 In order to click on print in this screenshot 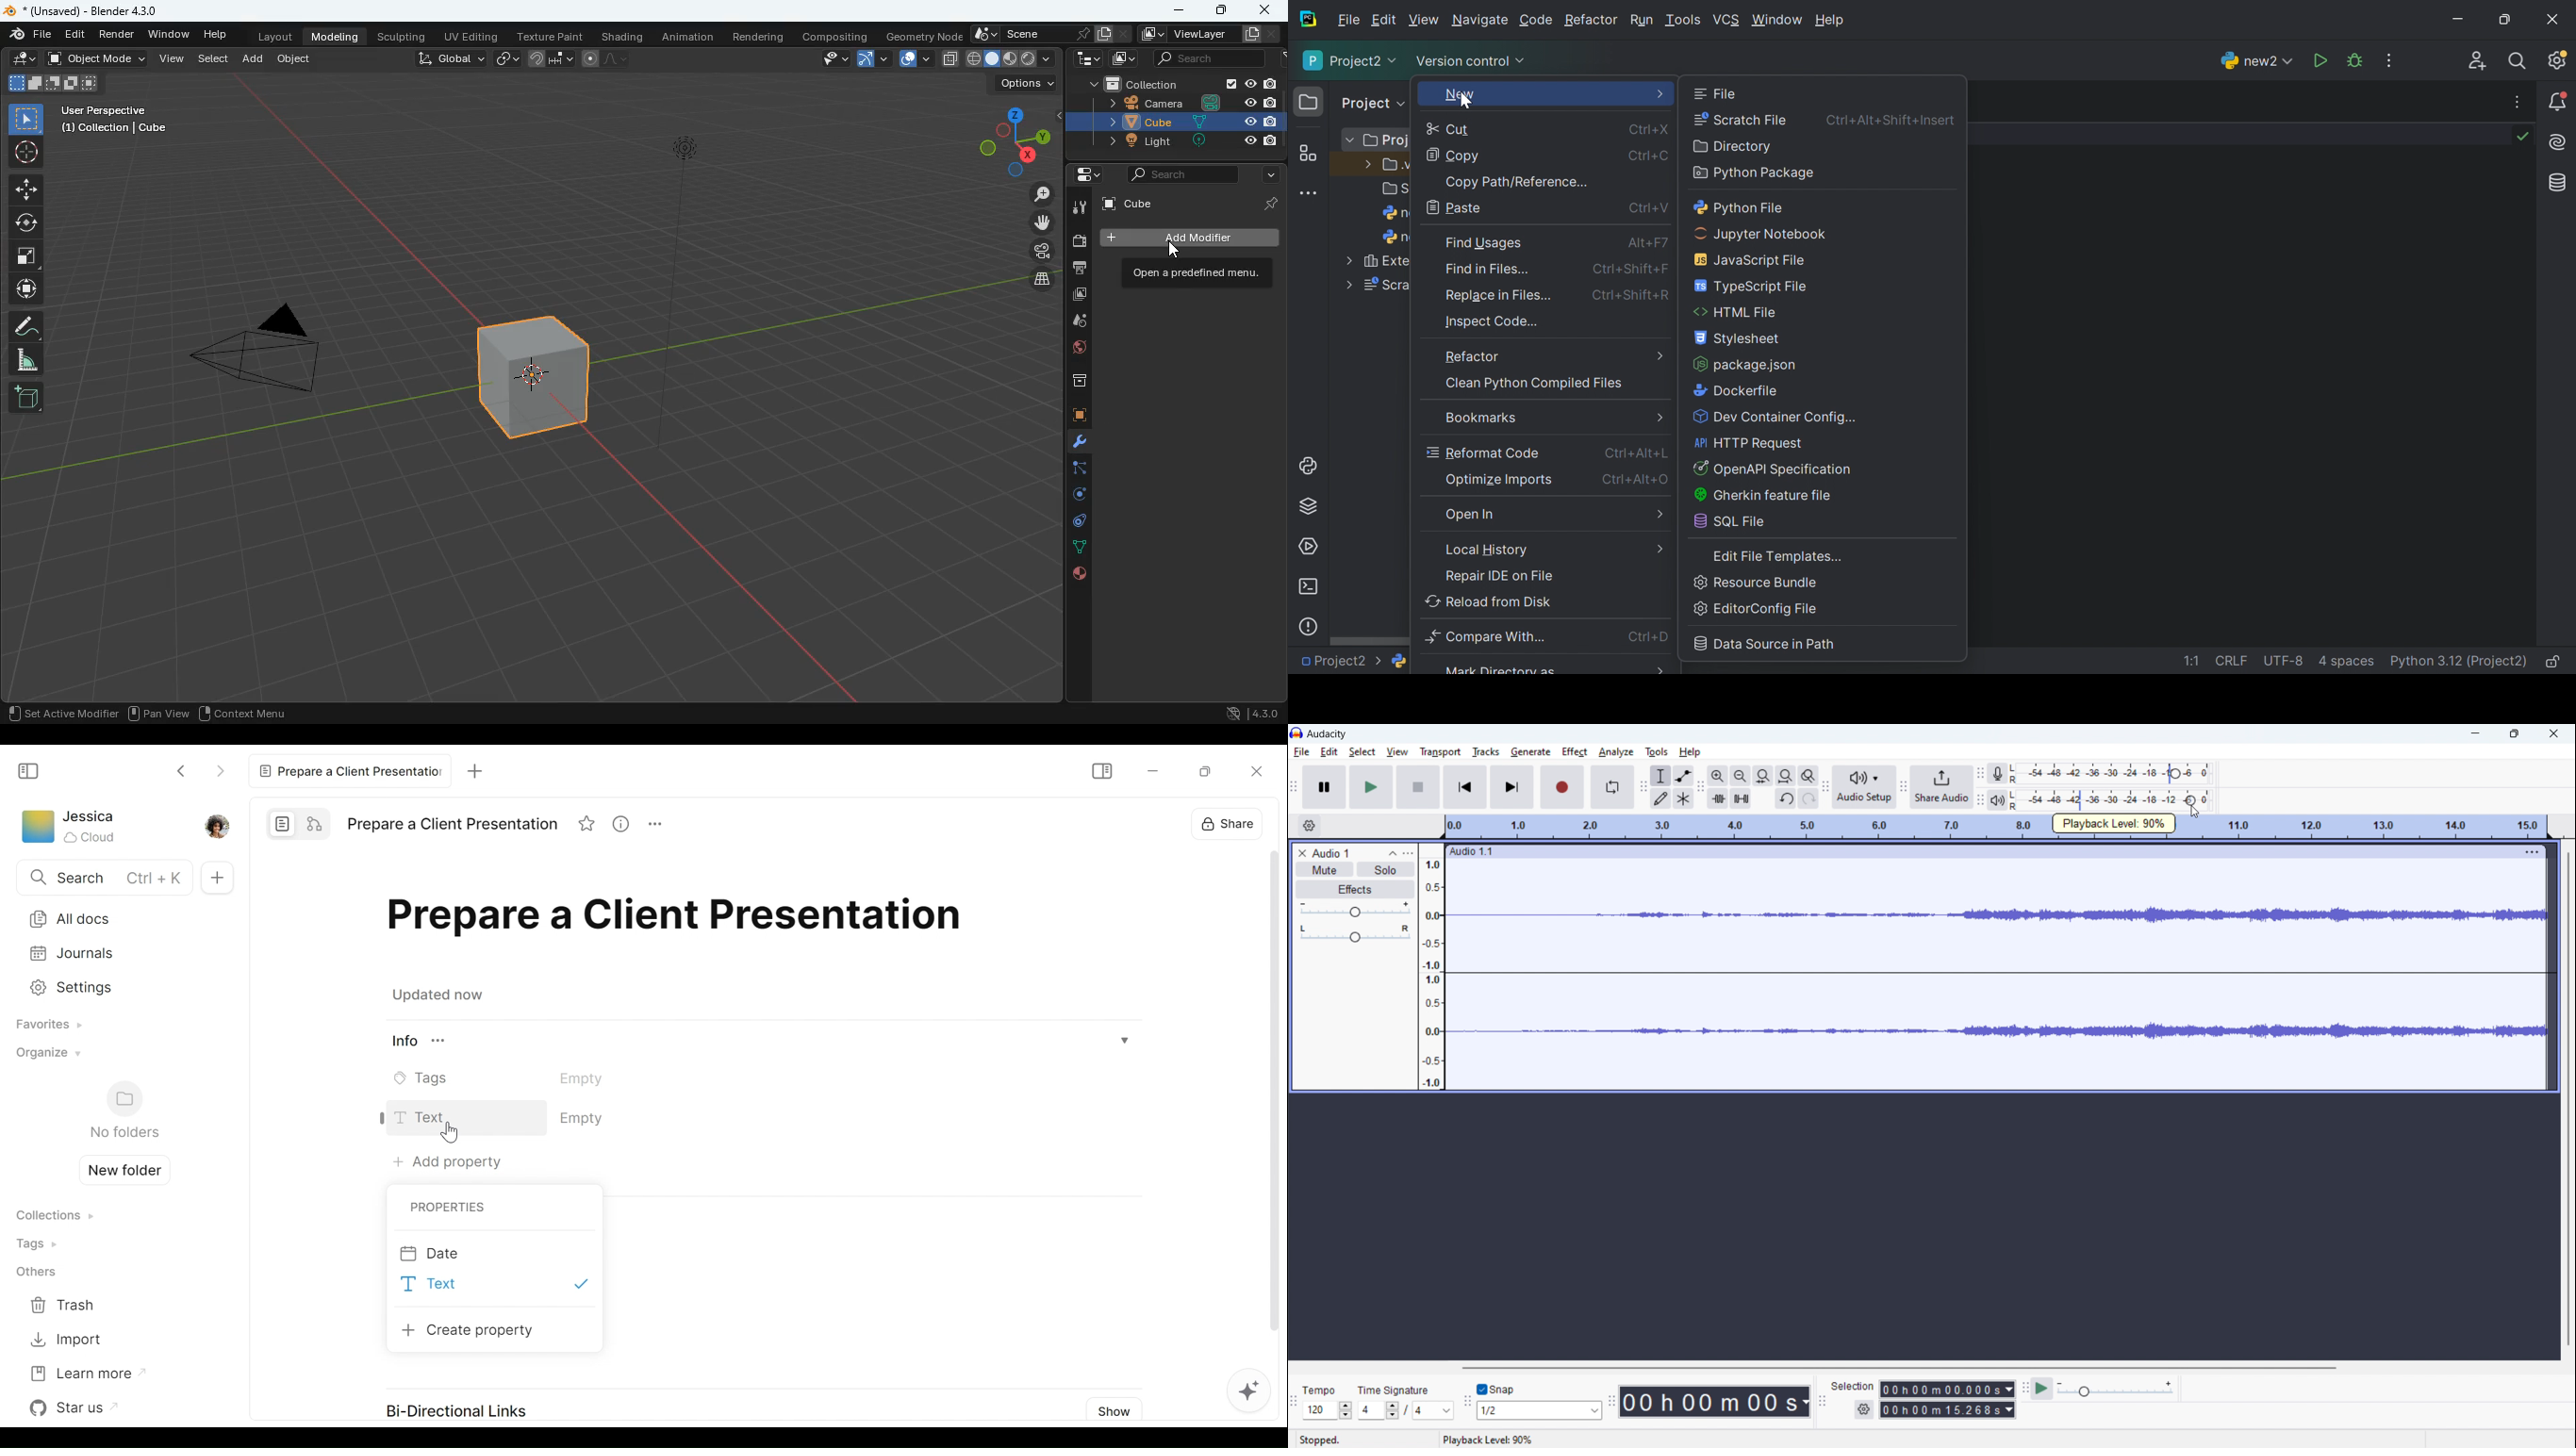, I will do `click(1077, 270)`.